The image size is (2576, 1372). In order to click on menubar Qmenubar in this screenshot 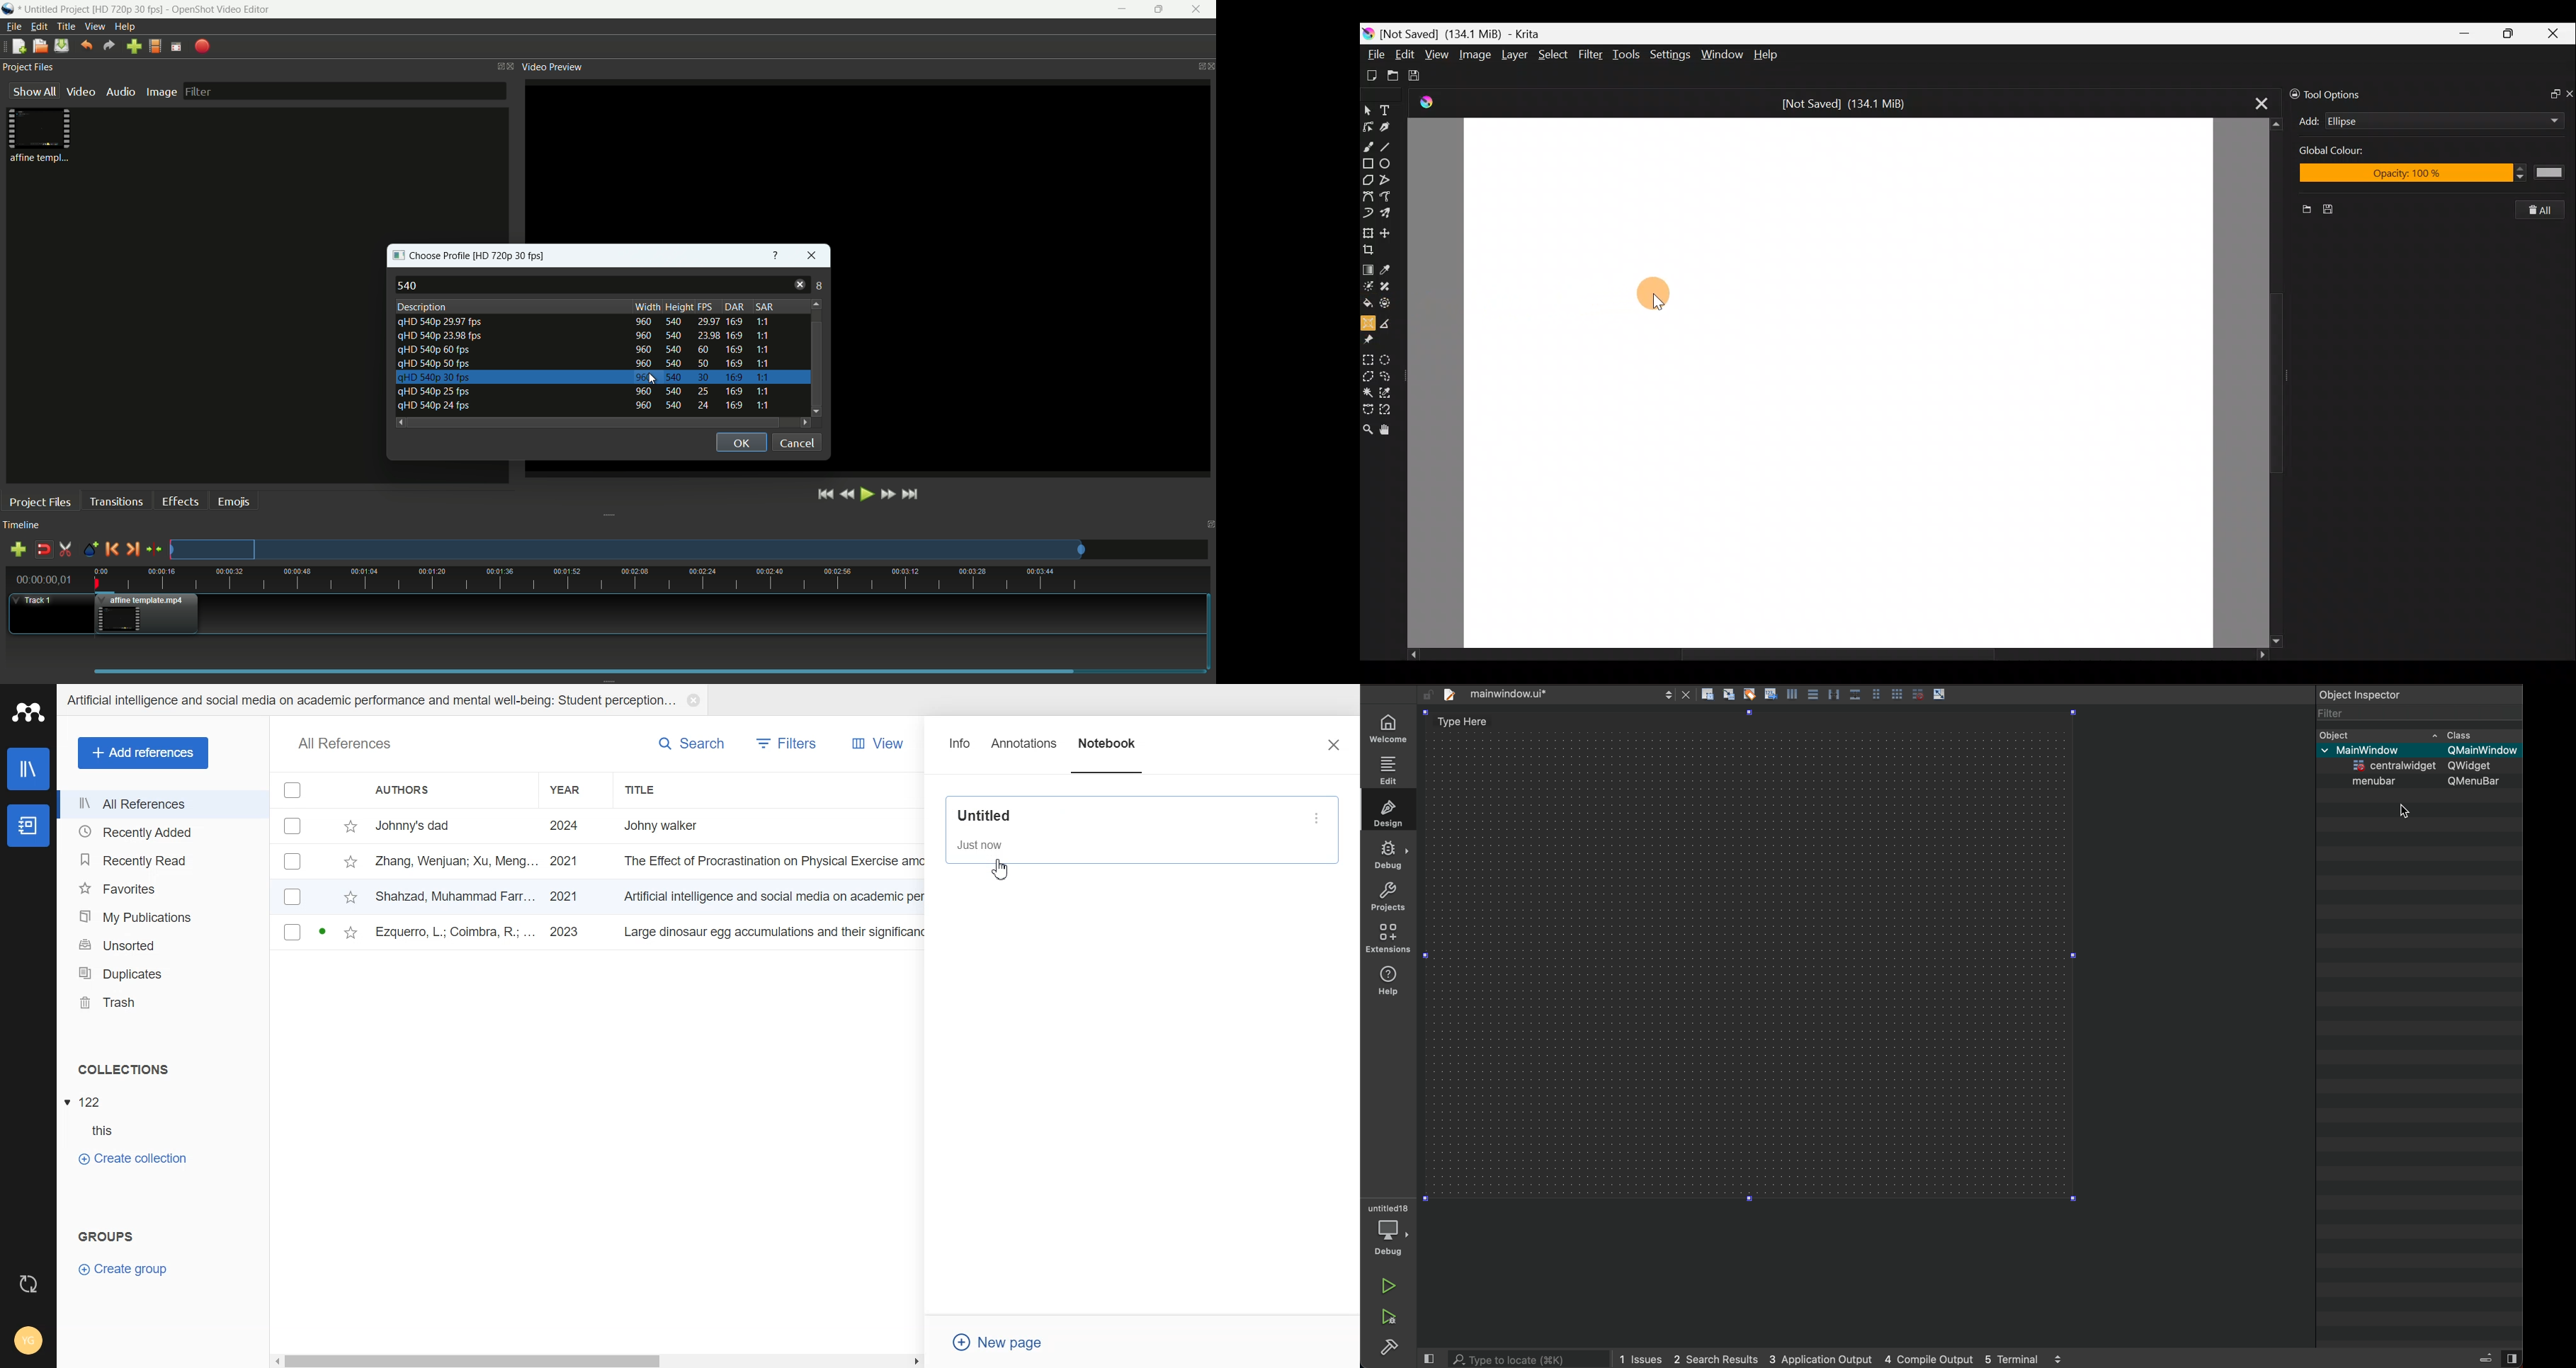, I will do `click(2428, 781)`.